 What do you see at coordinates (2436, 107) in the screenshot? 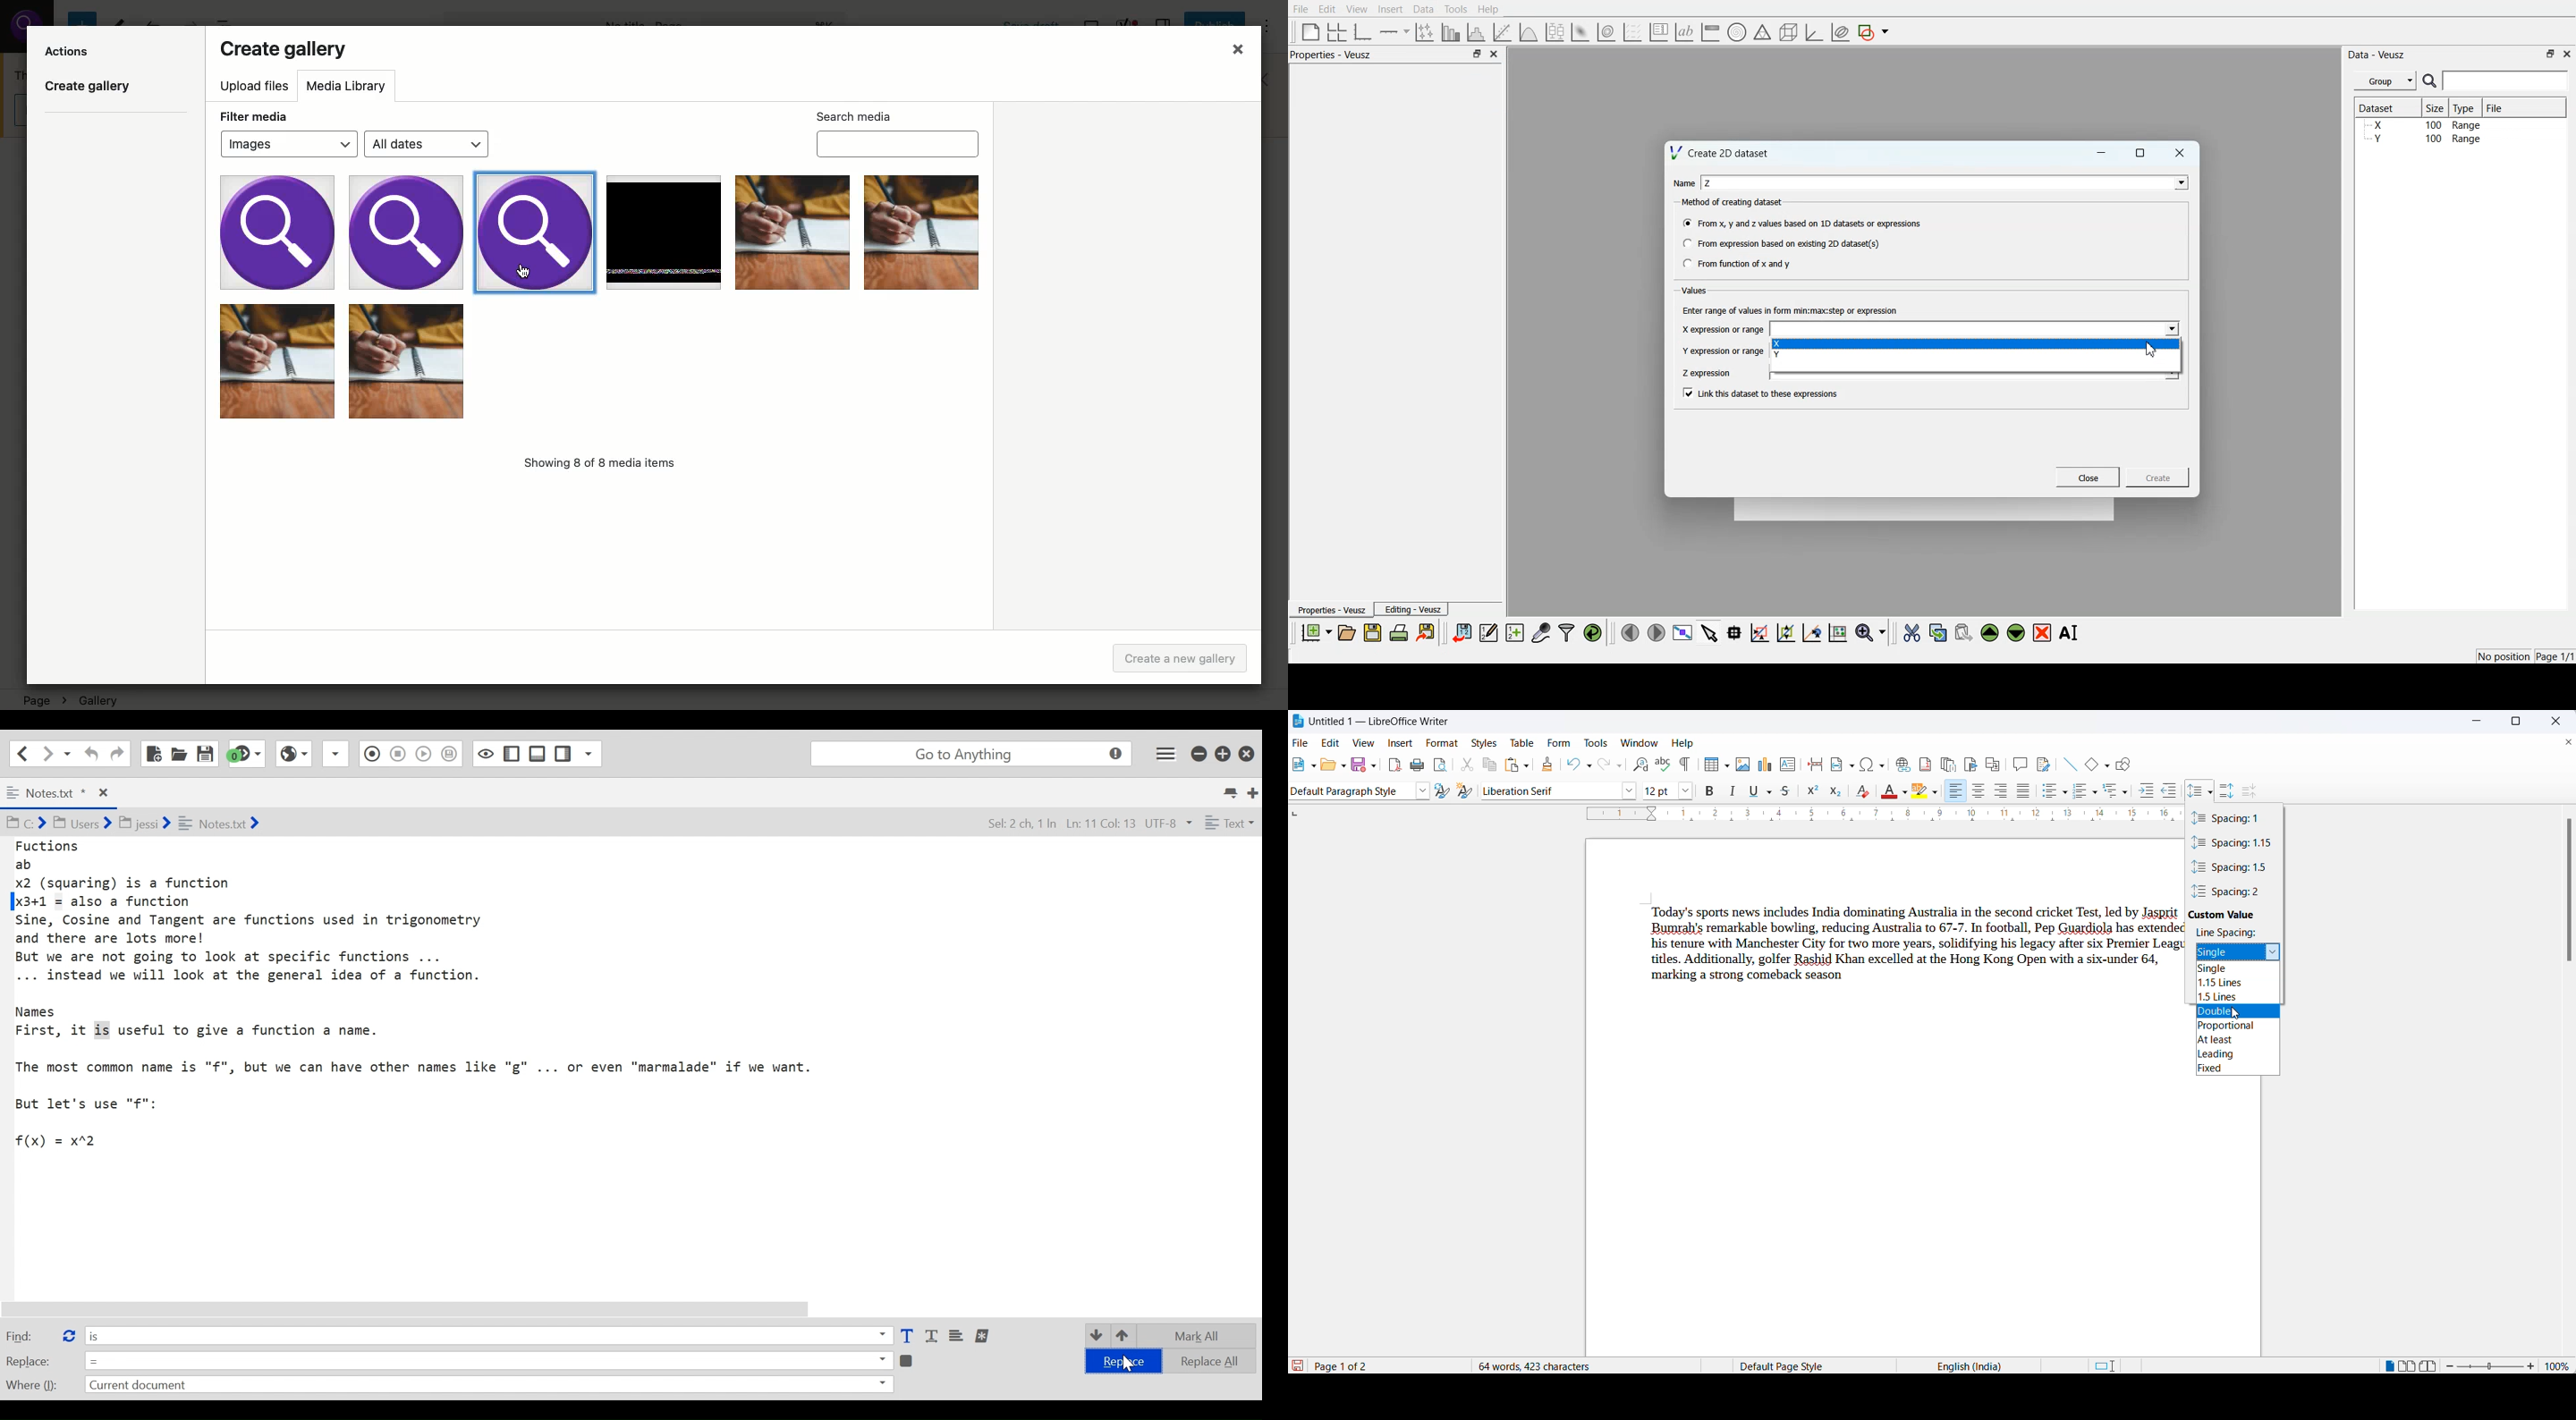
I see `Size` at bounding box center [2436, 107].